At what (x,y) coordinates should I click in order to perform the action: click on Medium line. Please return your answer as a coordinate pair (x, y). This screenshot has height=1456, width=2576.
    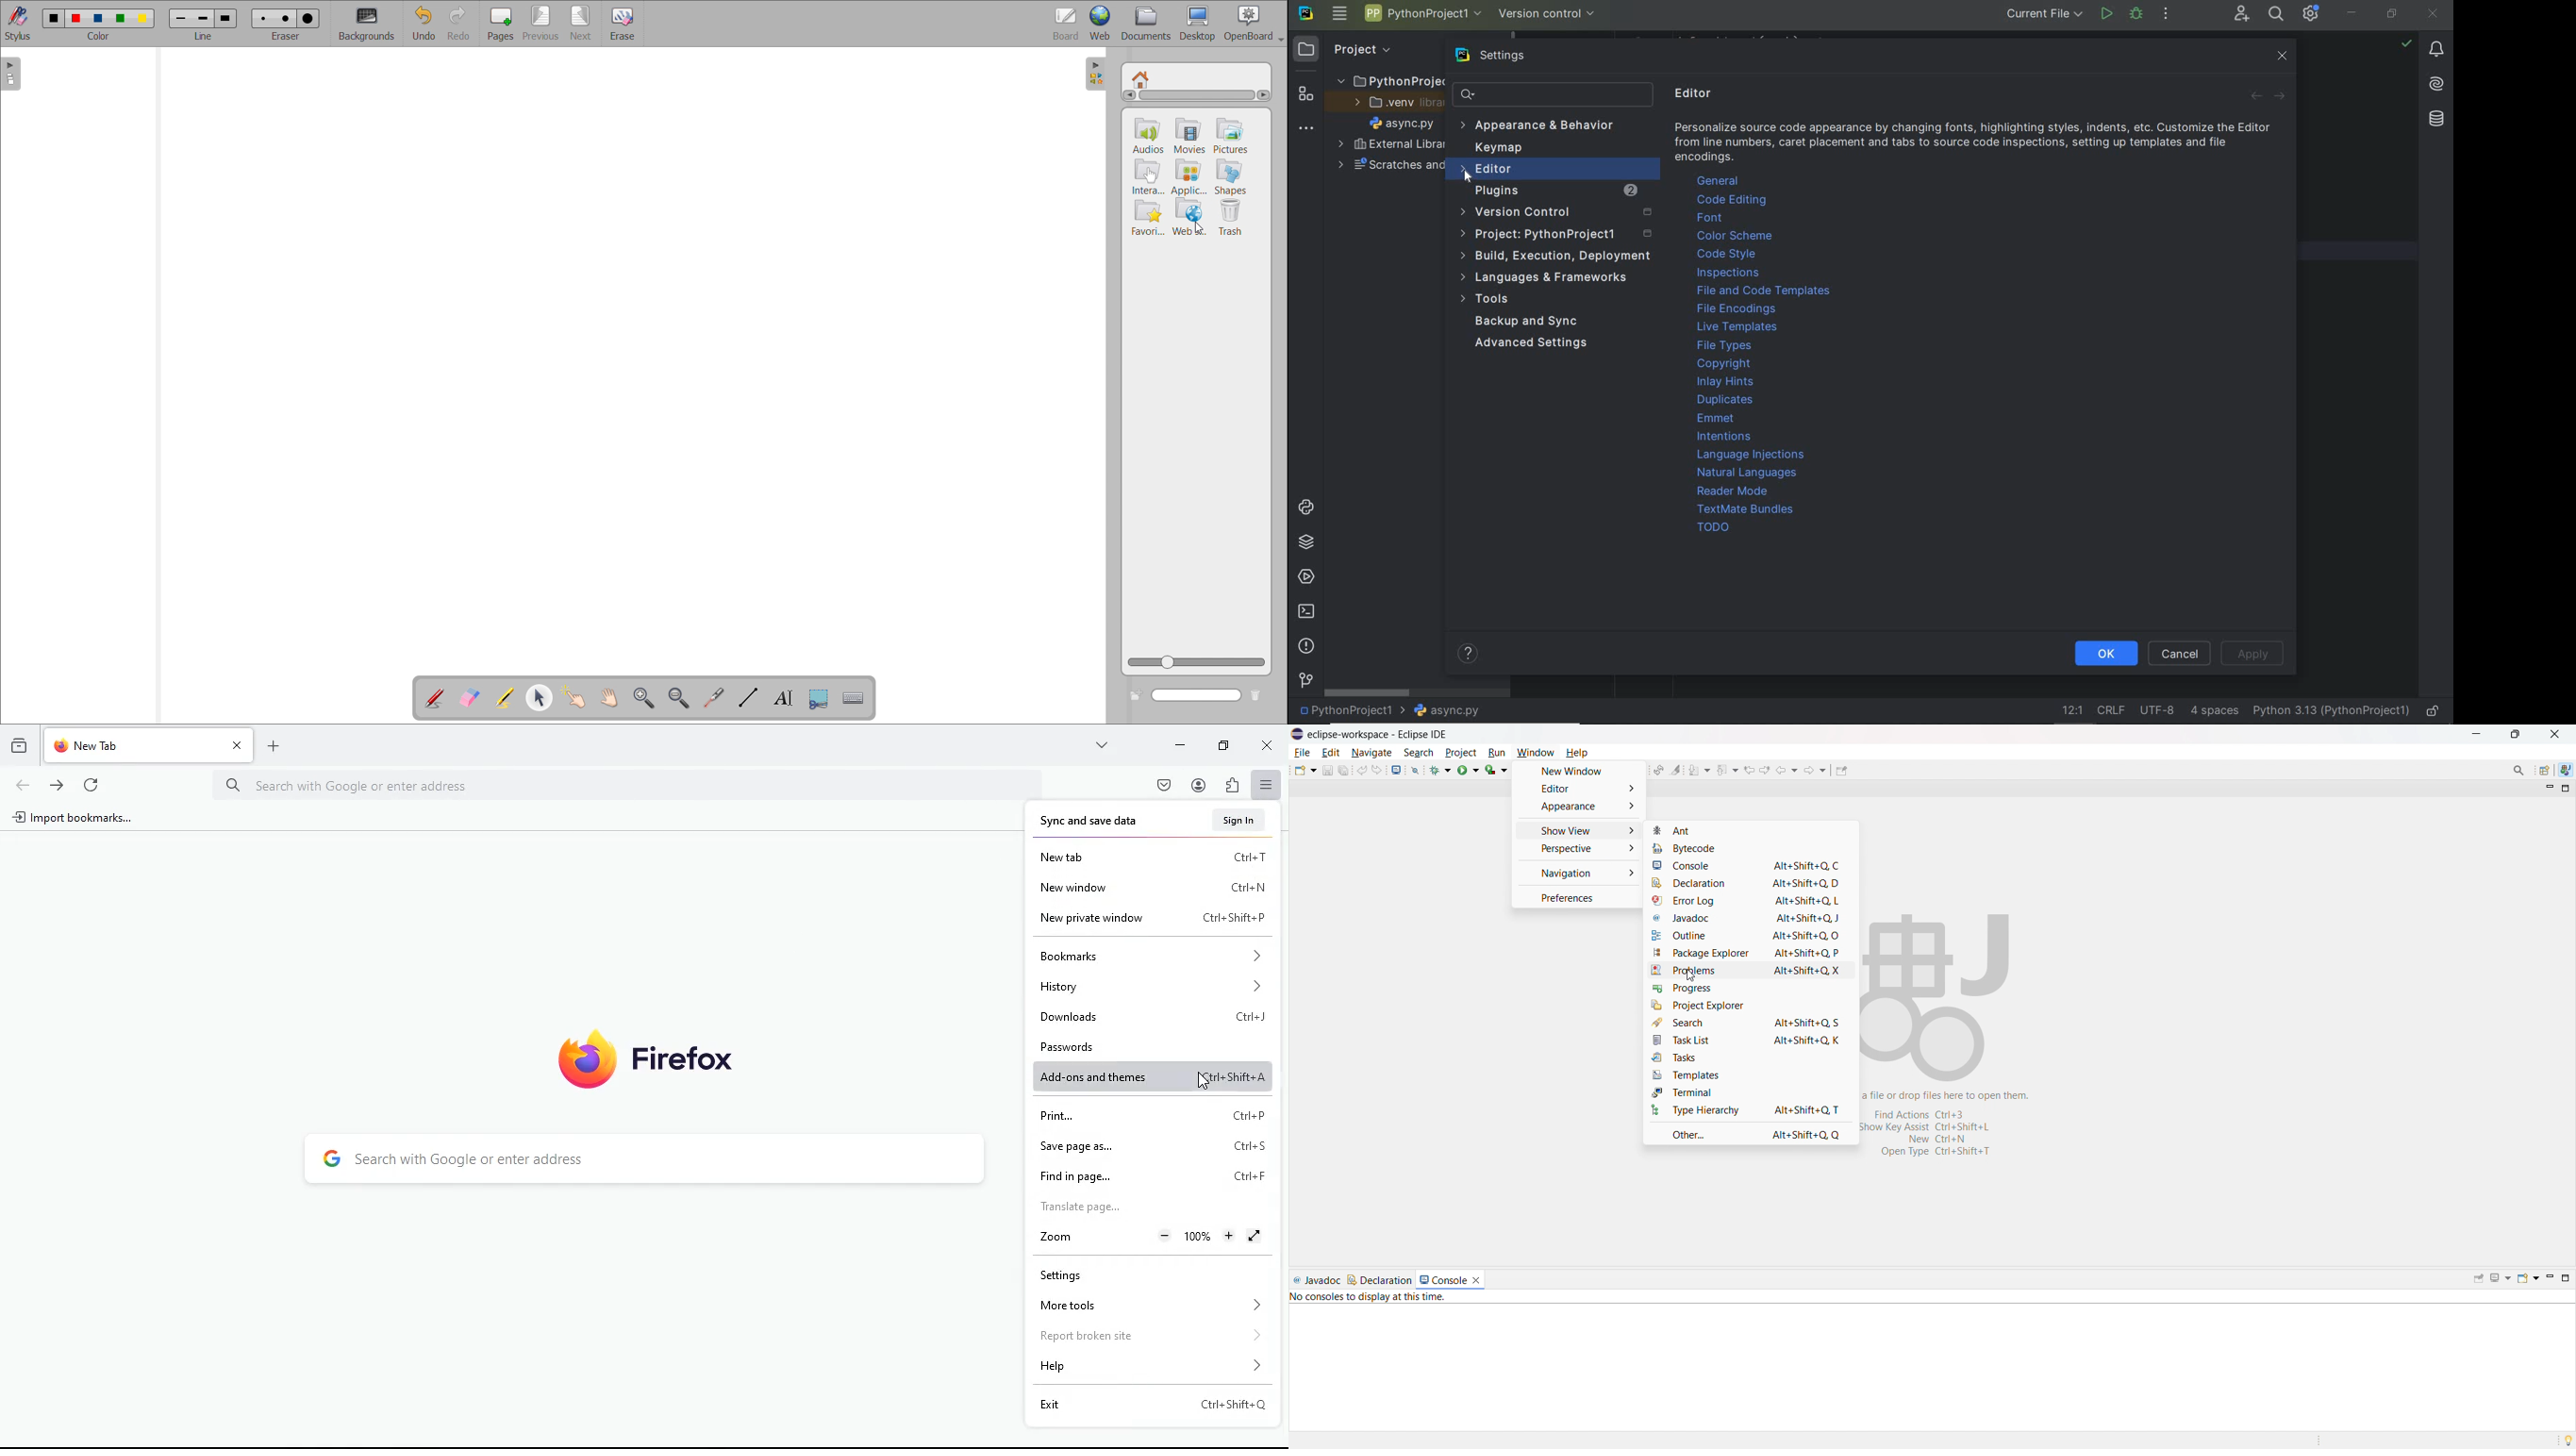
    Looking at the image, I should click on (205, 17).